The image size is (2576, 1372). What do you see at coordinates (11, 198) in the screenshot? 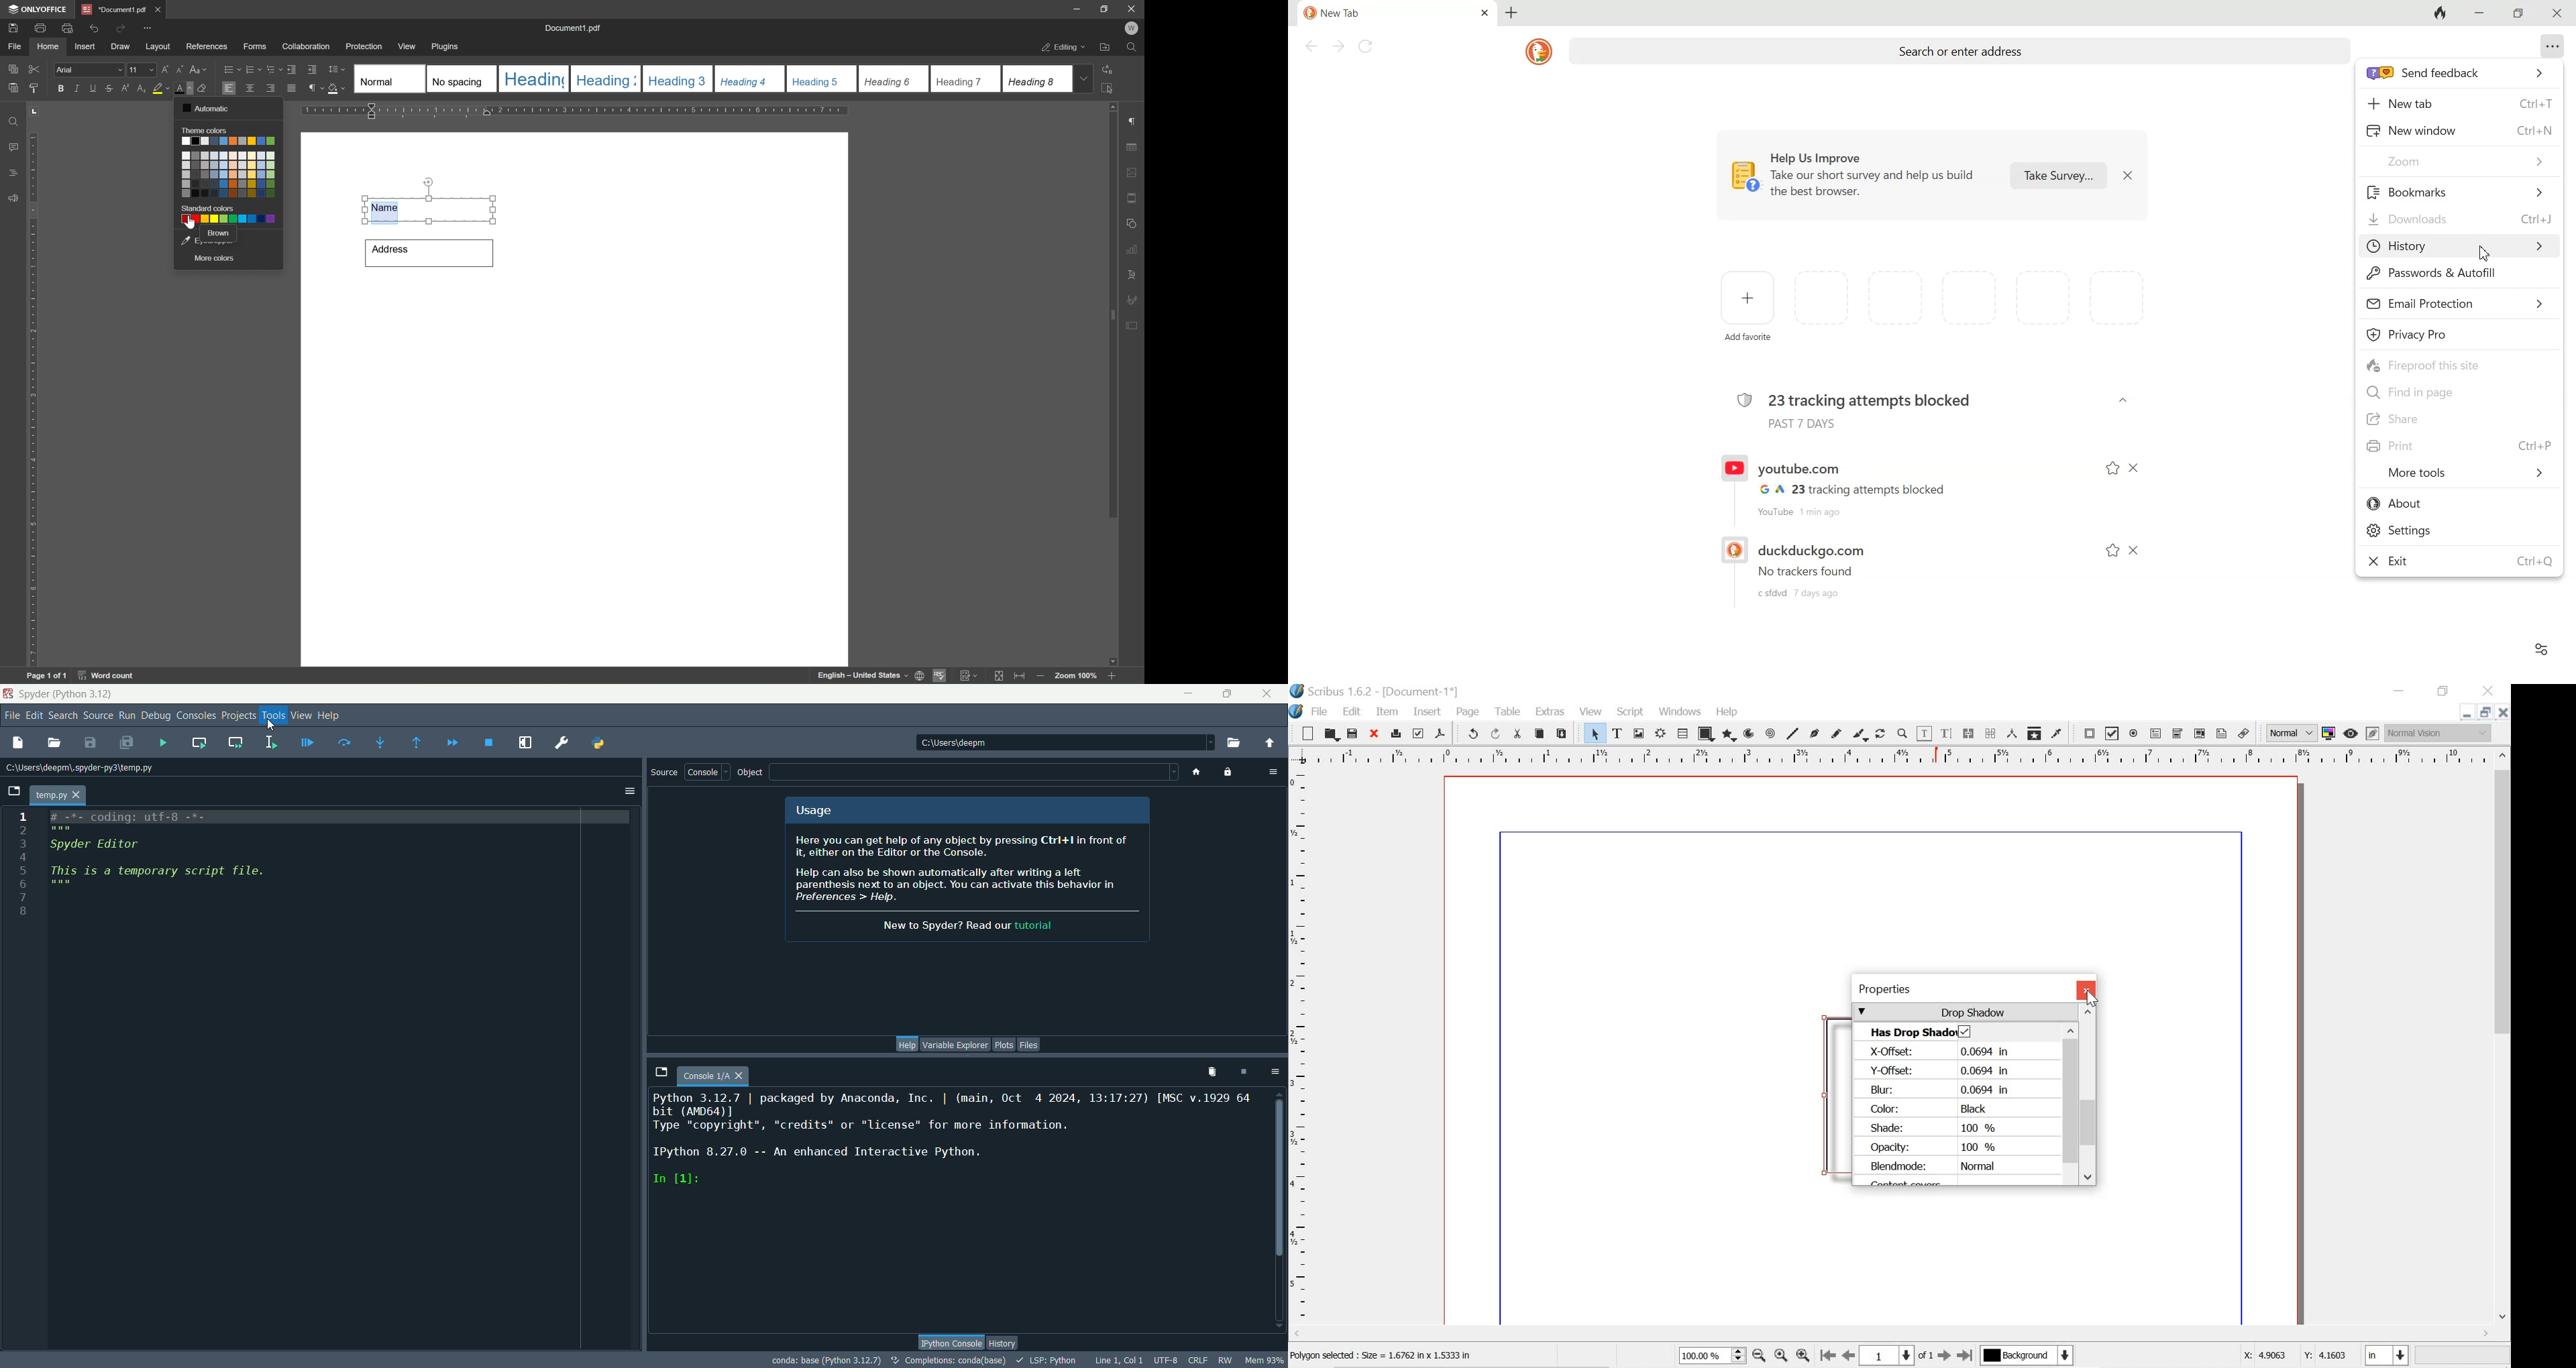
I see `feedback and support` at bounding box center [11, 198].